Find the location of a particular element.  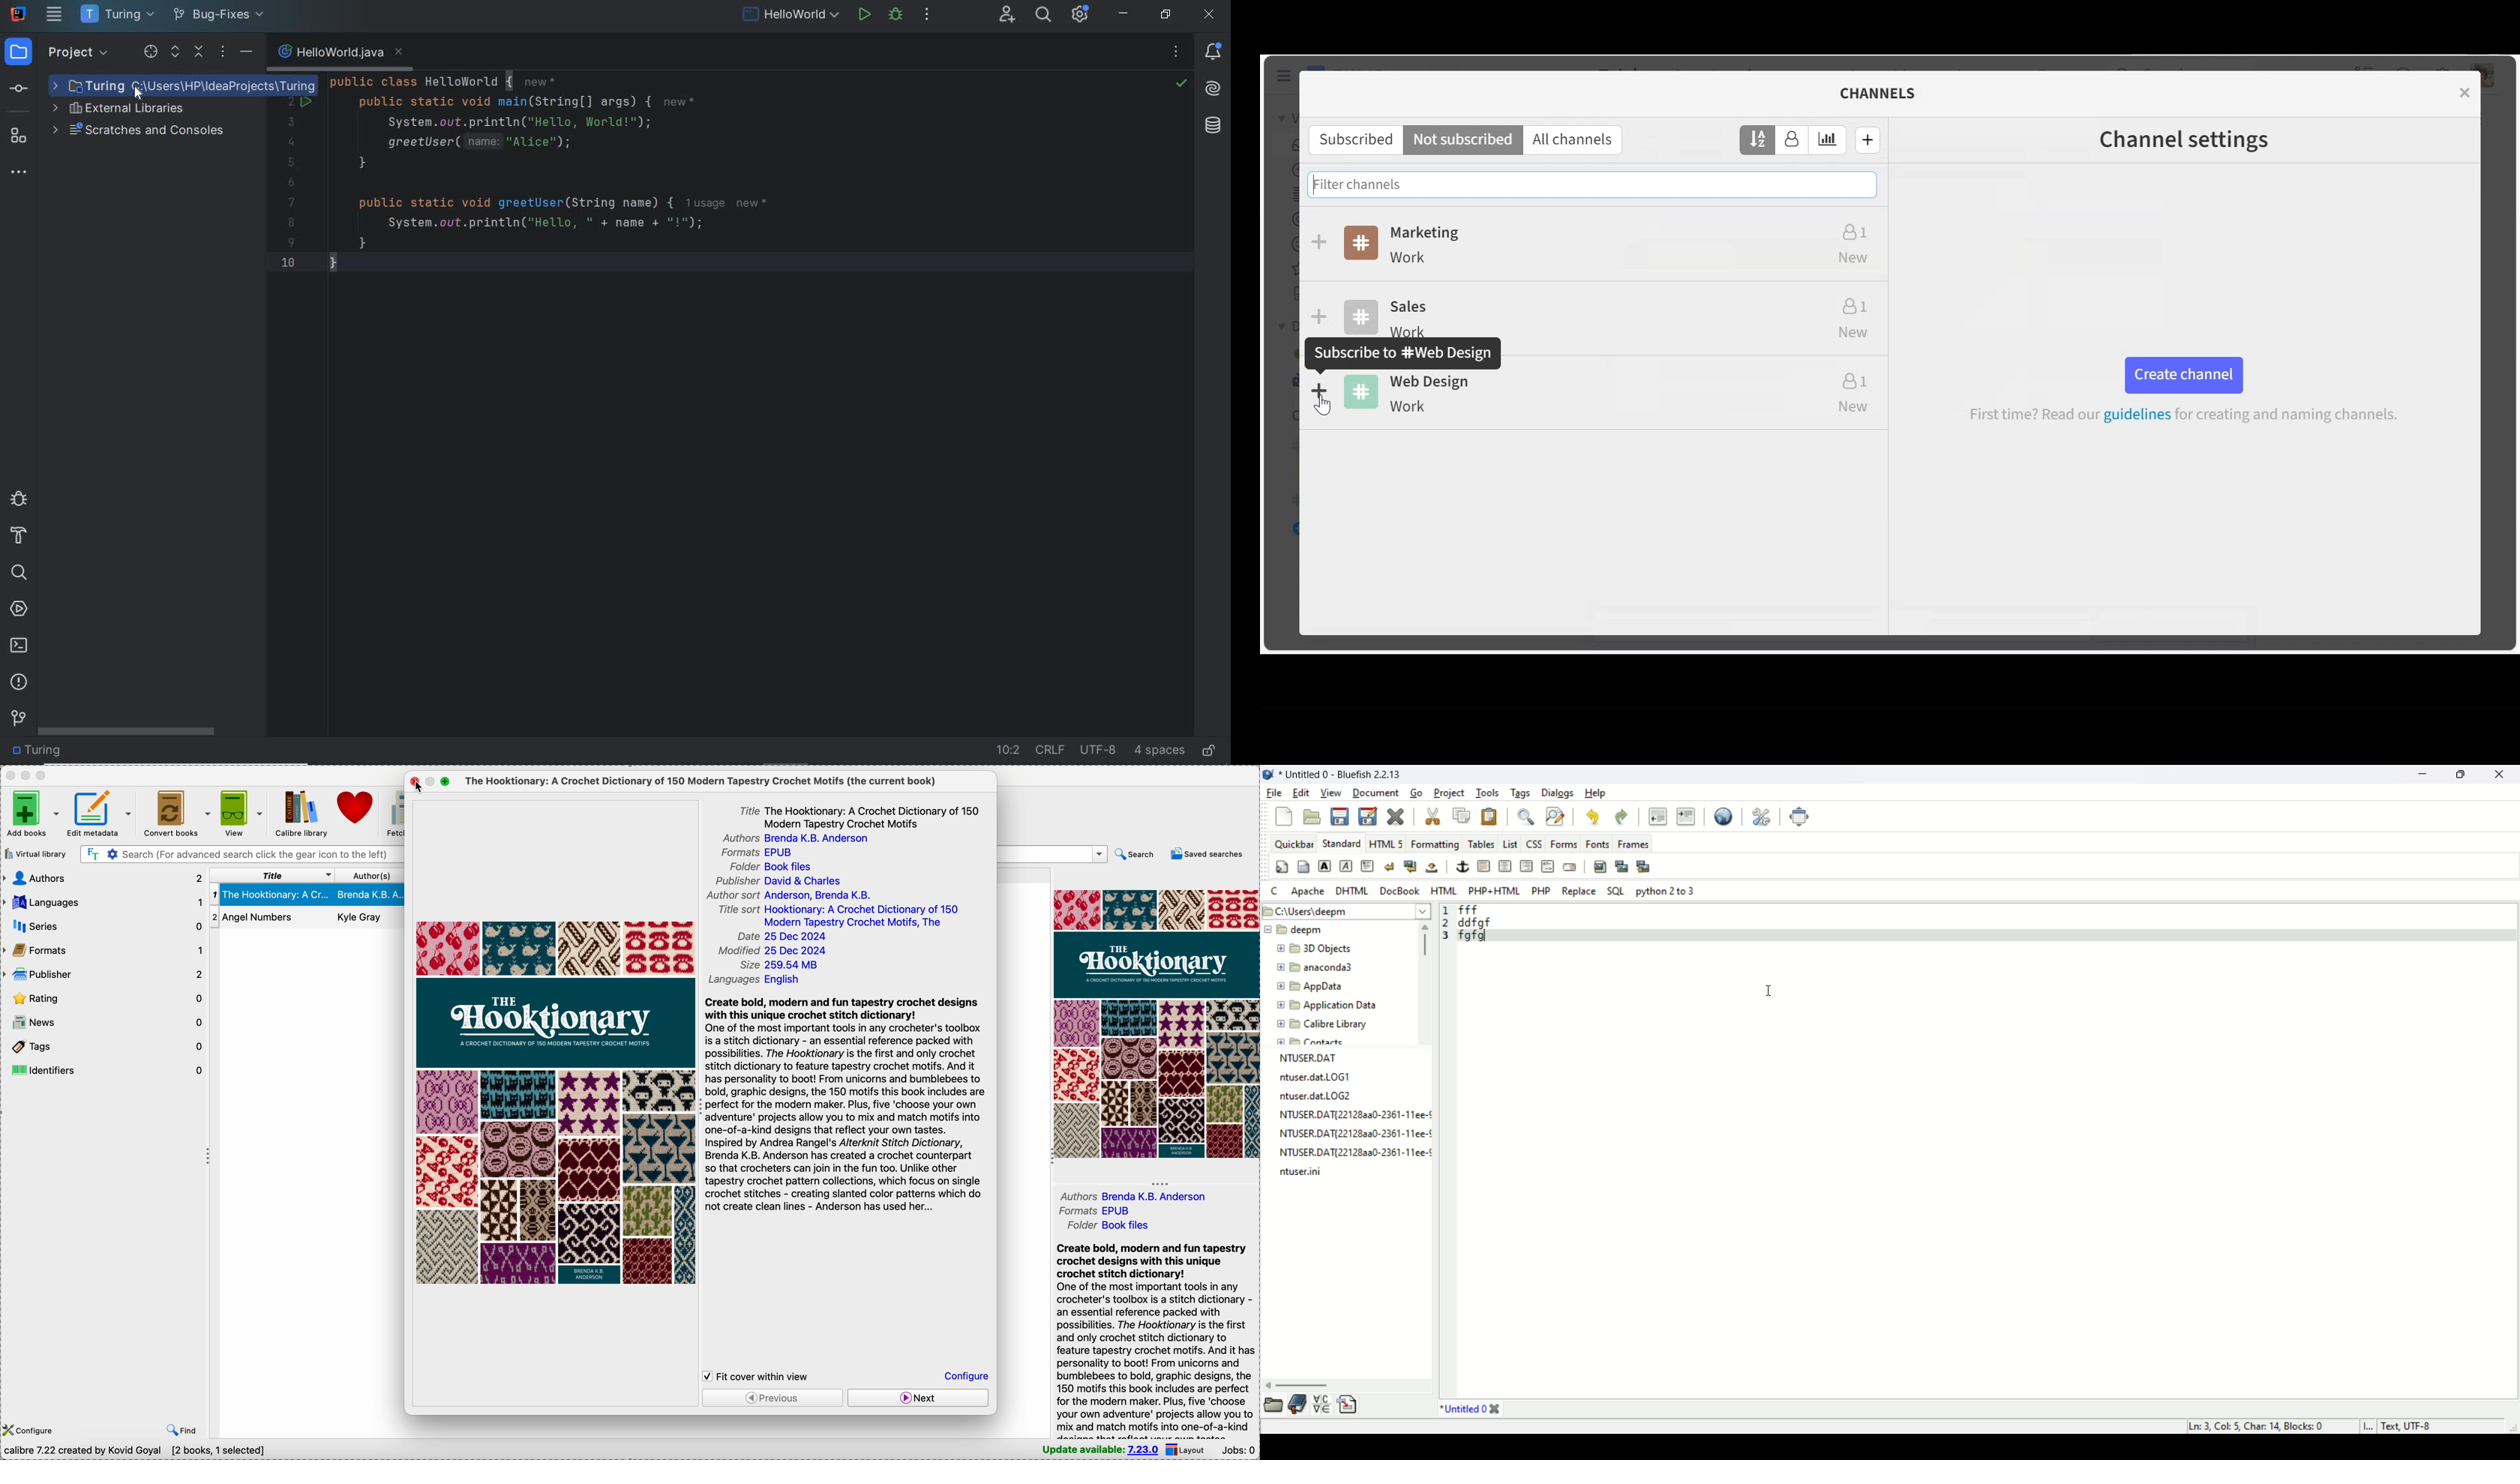

Channels is located at coordinates (1880, 92).